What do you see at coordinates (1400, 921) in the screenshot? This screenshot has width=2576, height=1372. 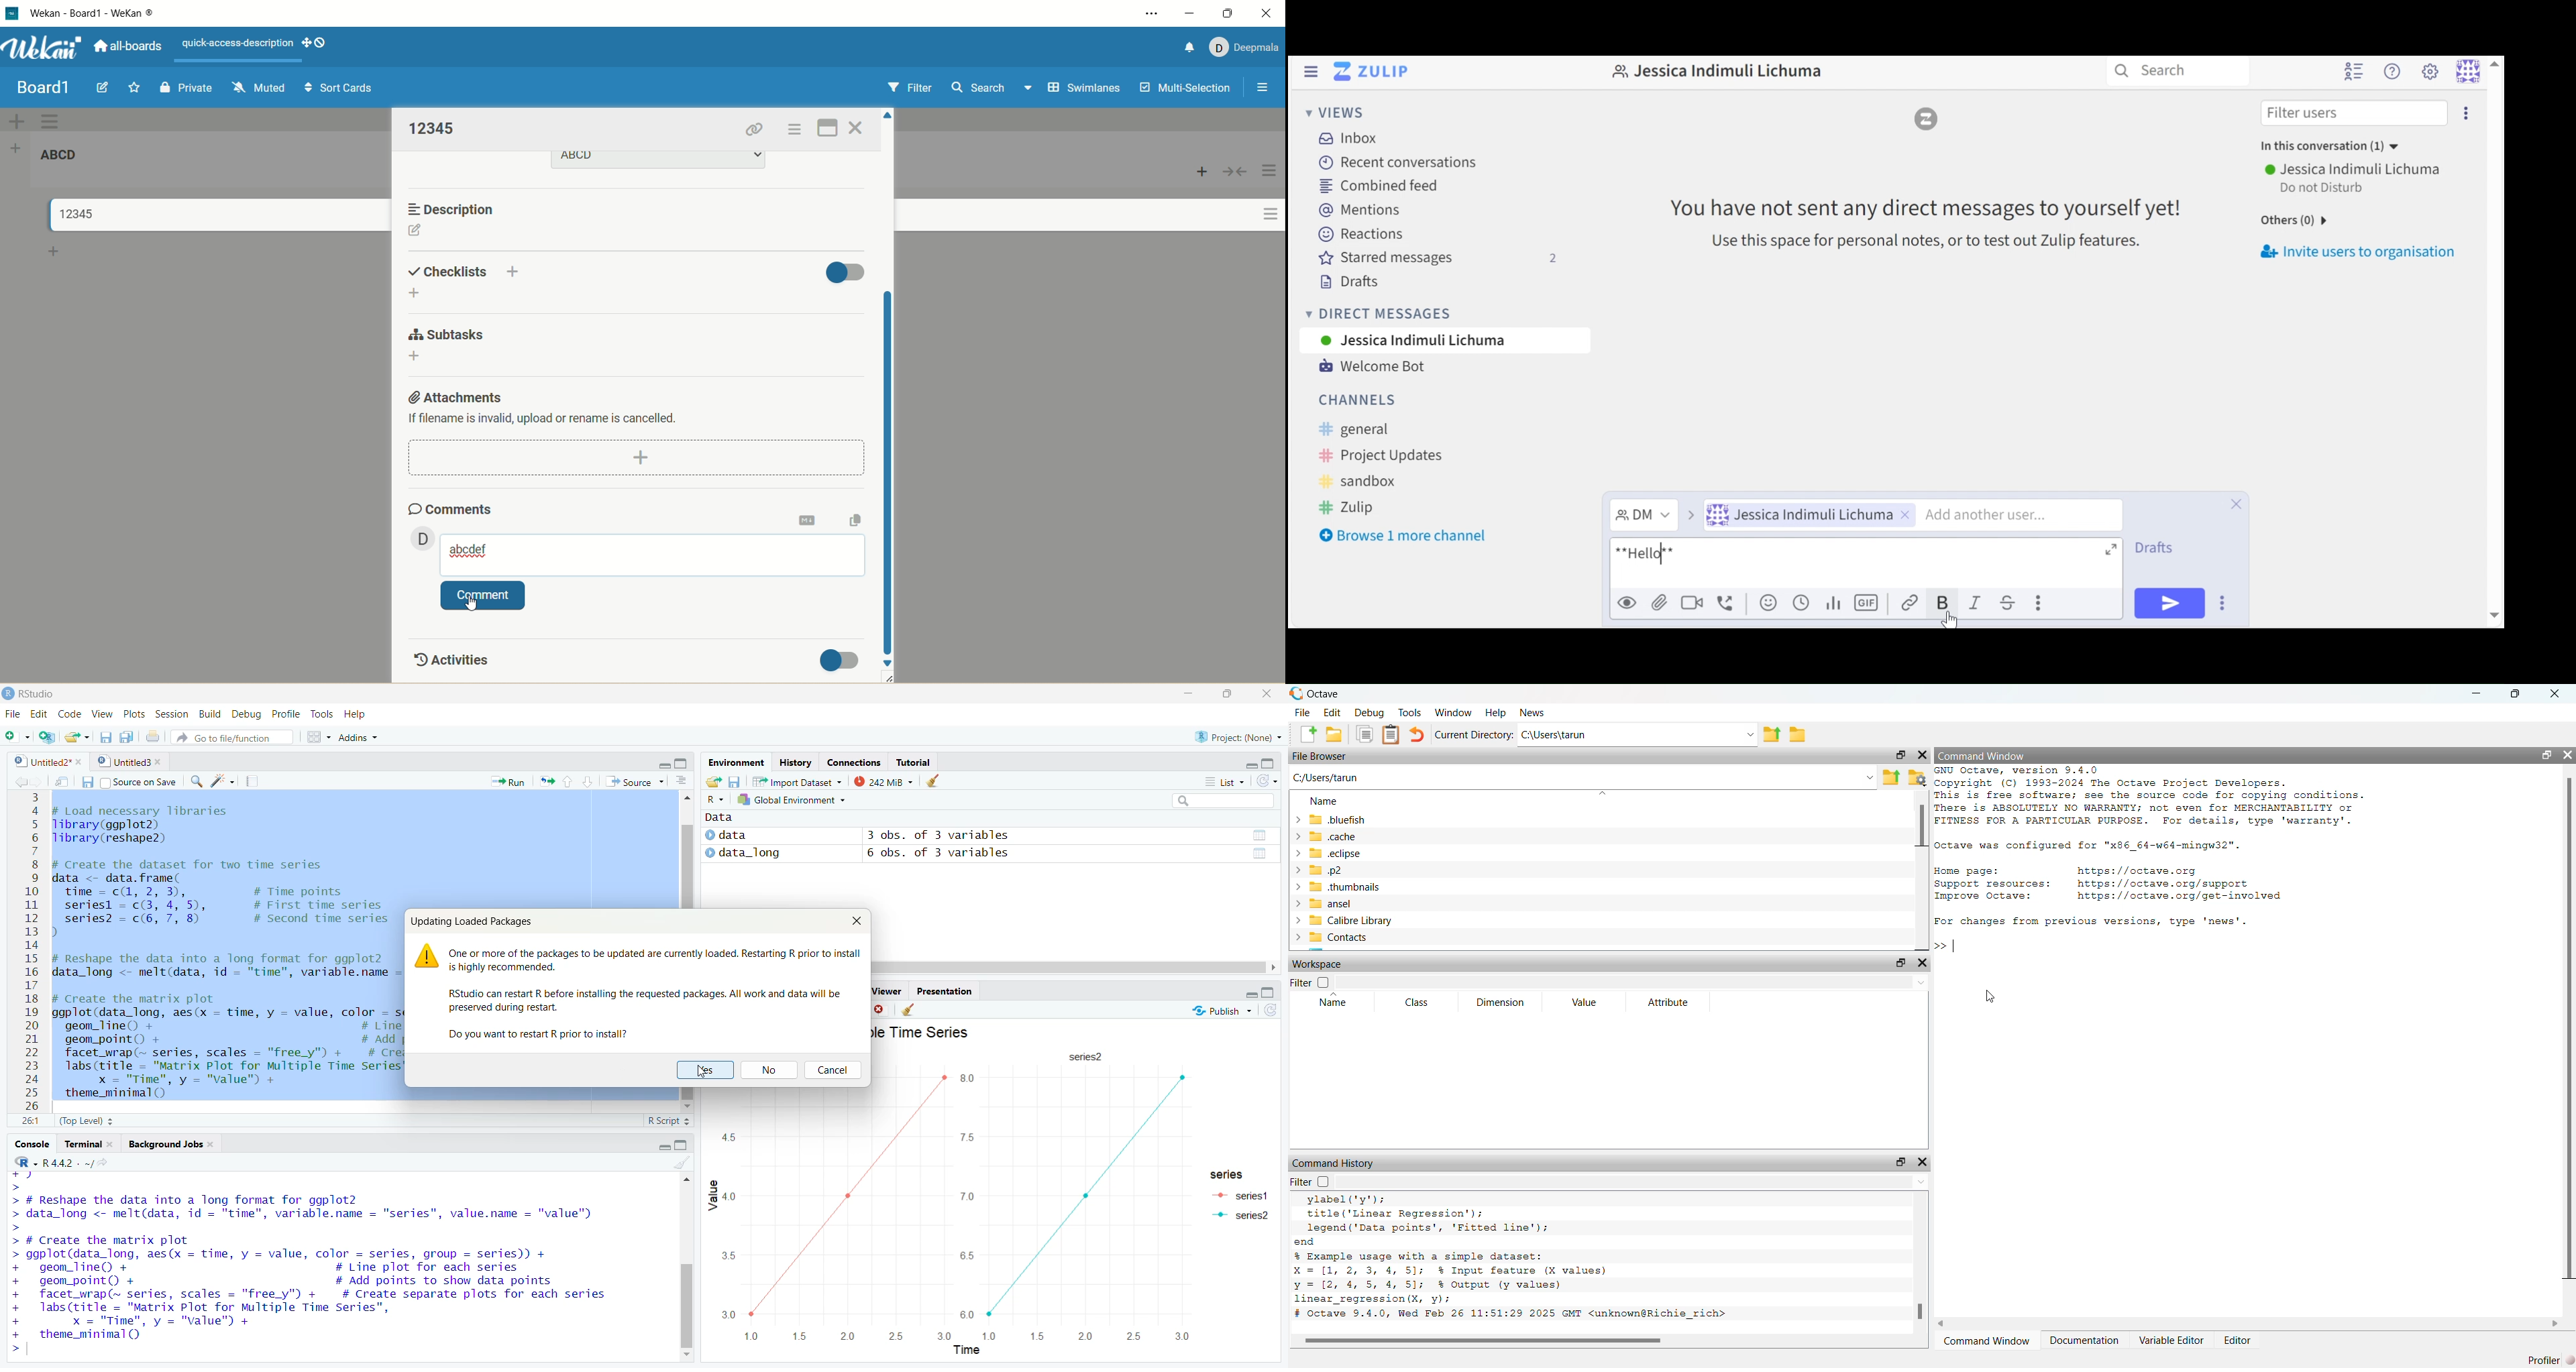 I see `calibre library` at bounding box center [1400, 921].